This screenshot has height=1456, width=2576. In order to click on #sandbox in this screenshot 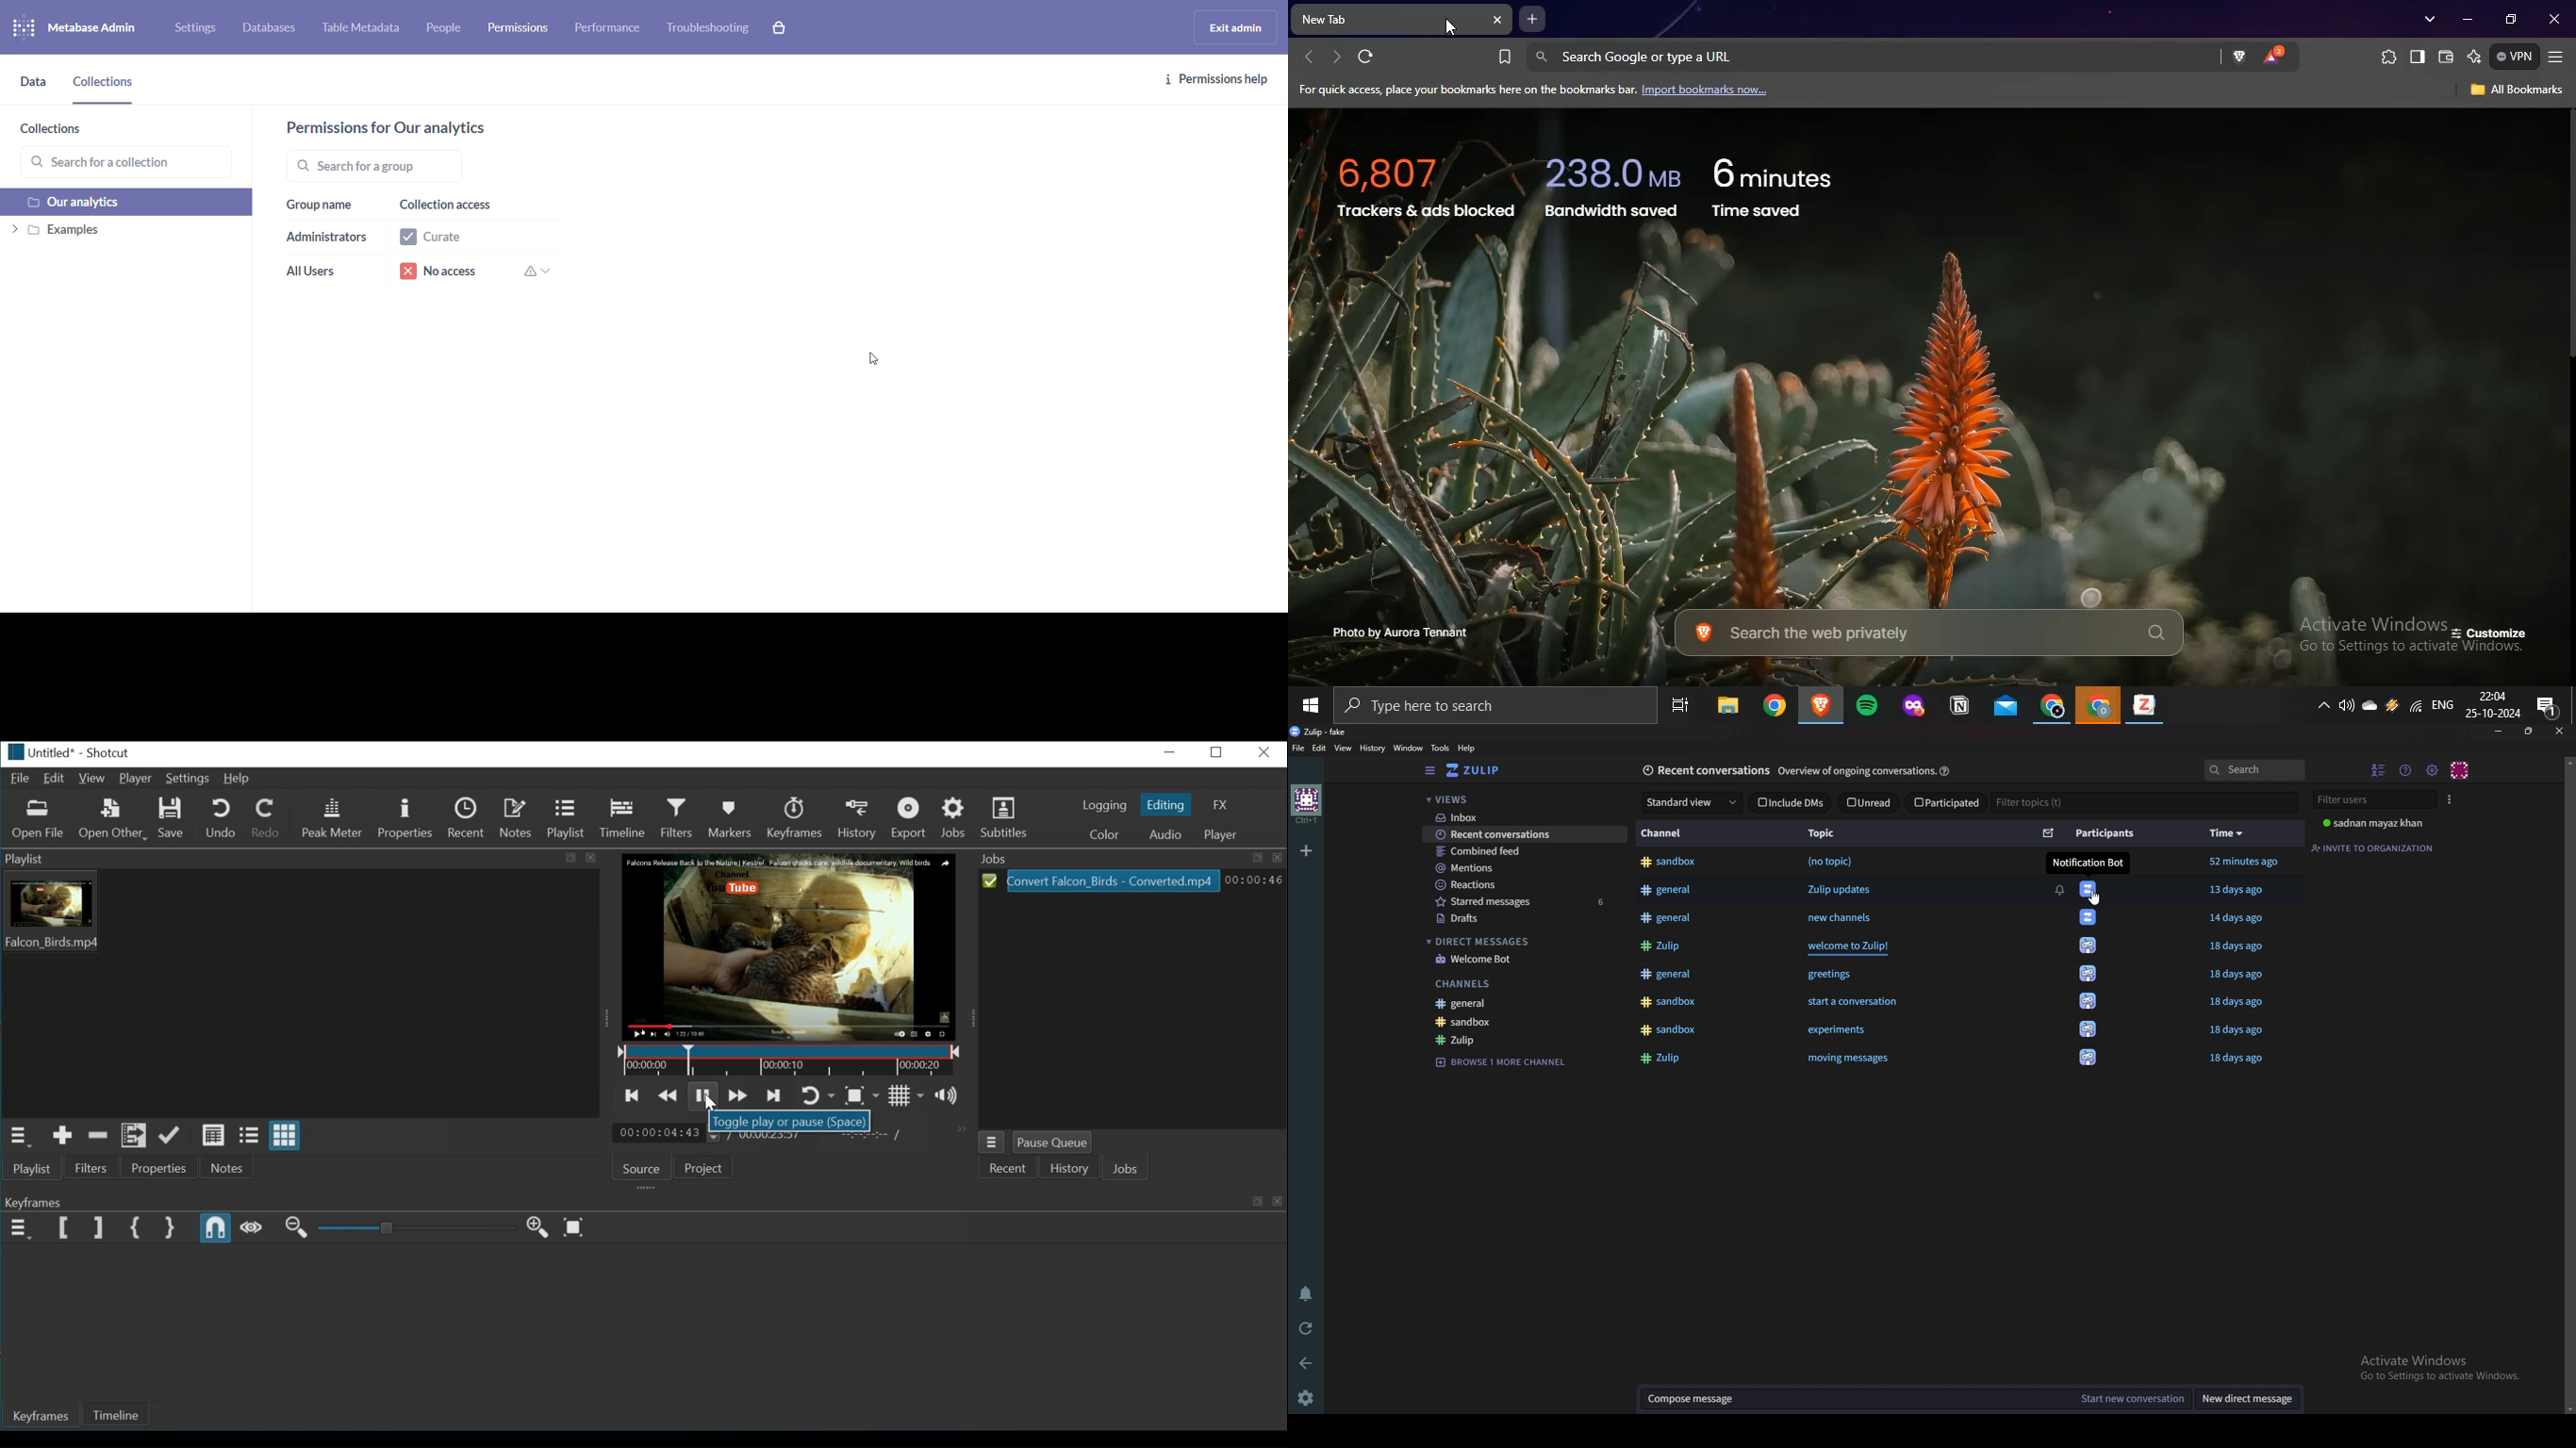, I will do `click(1668, 1030)`.